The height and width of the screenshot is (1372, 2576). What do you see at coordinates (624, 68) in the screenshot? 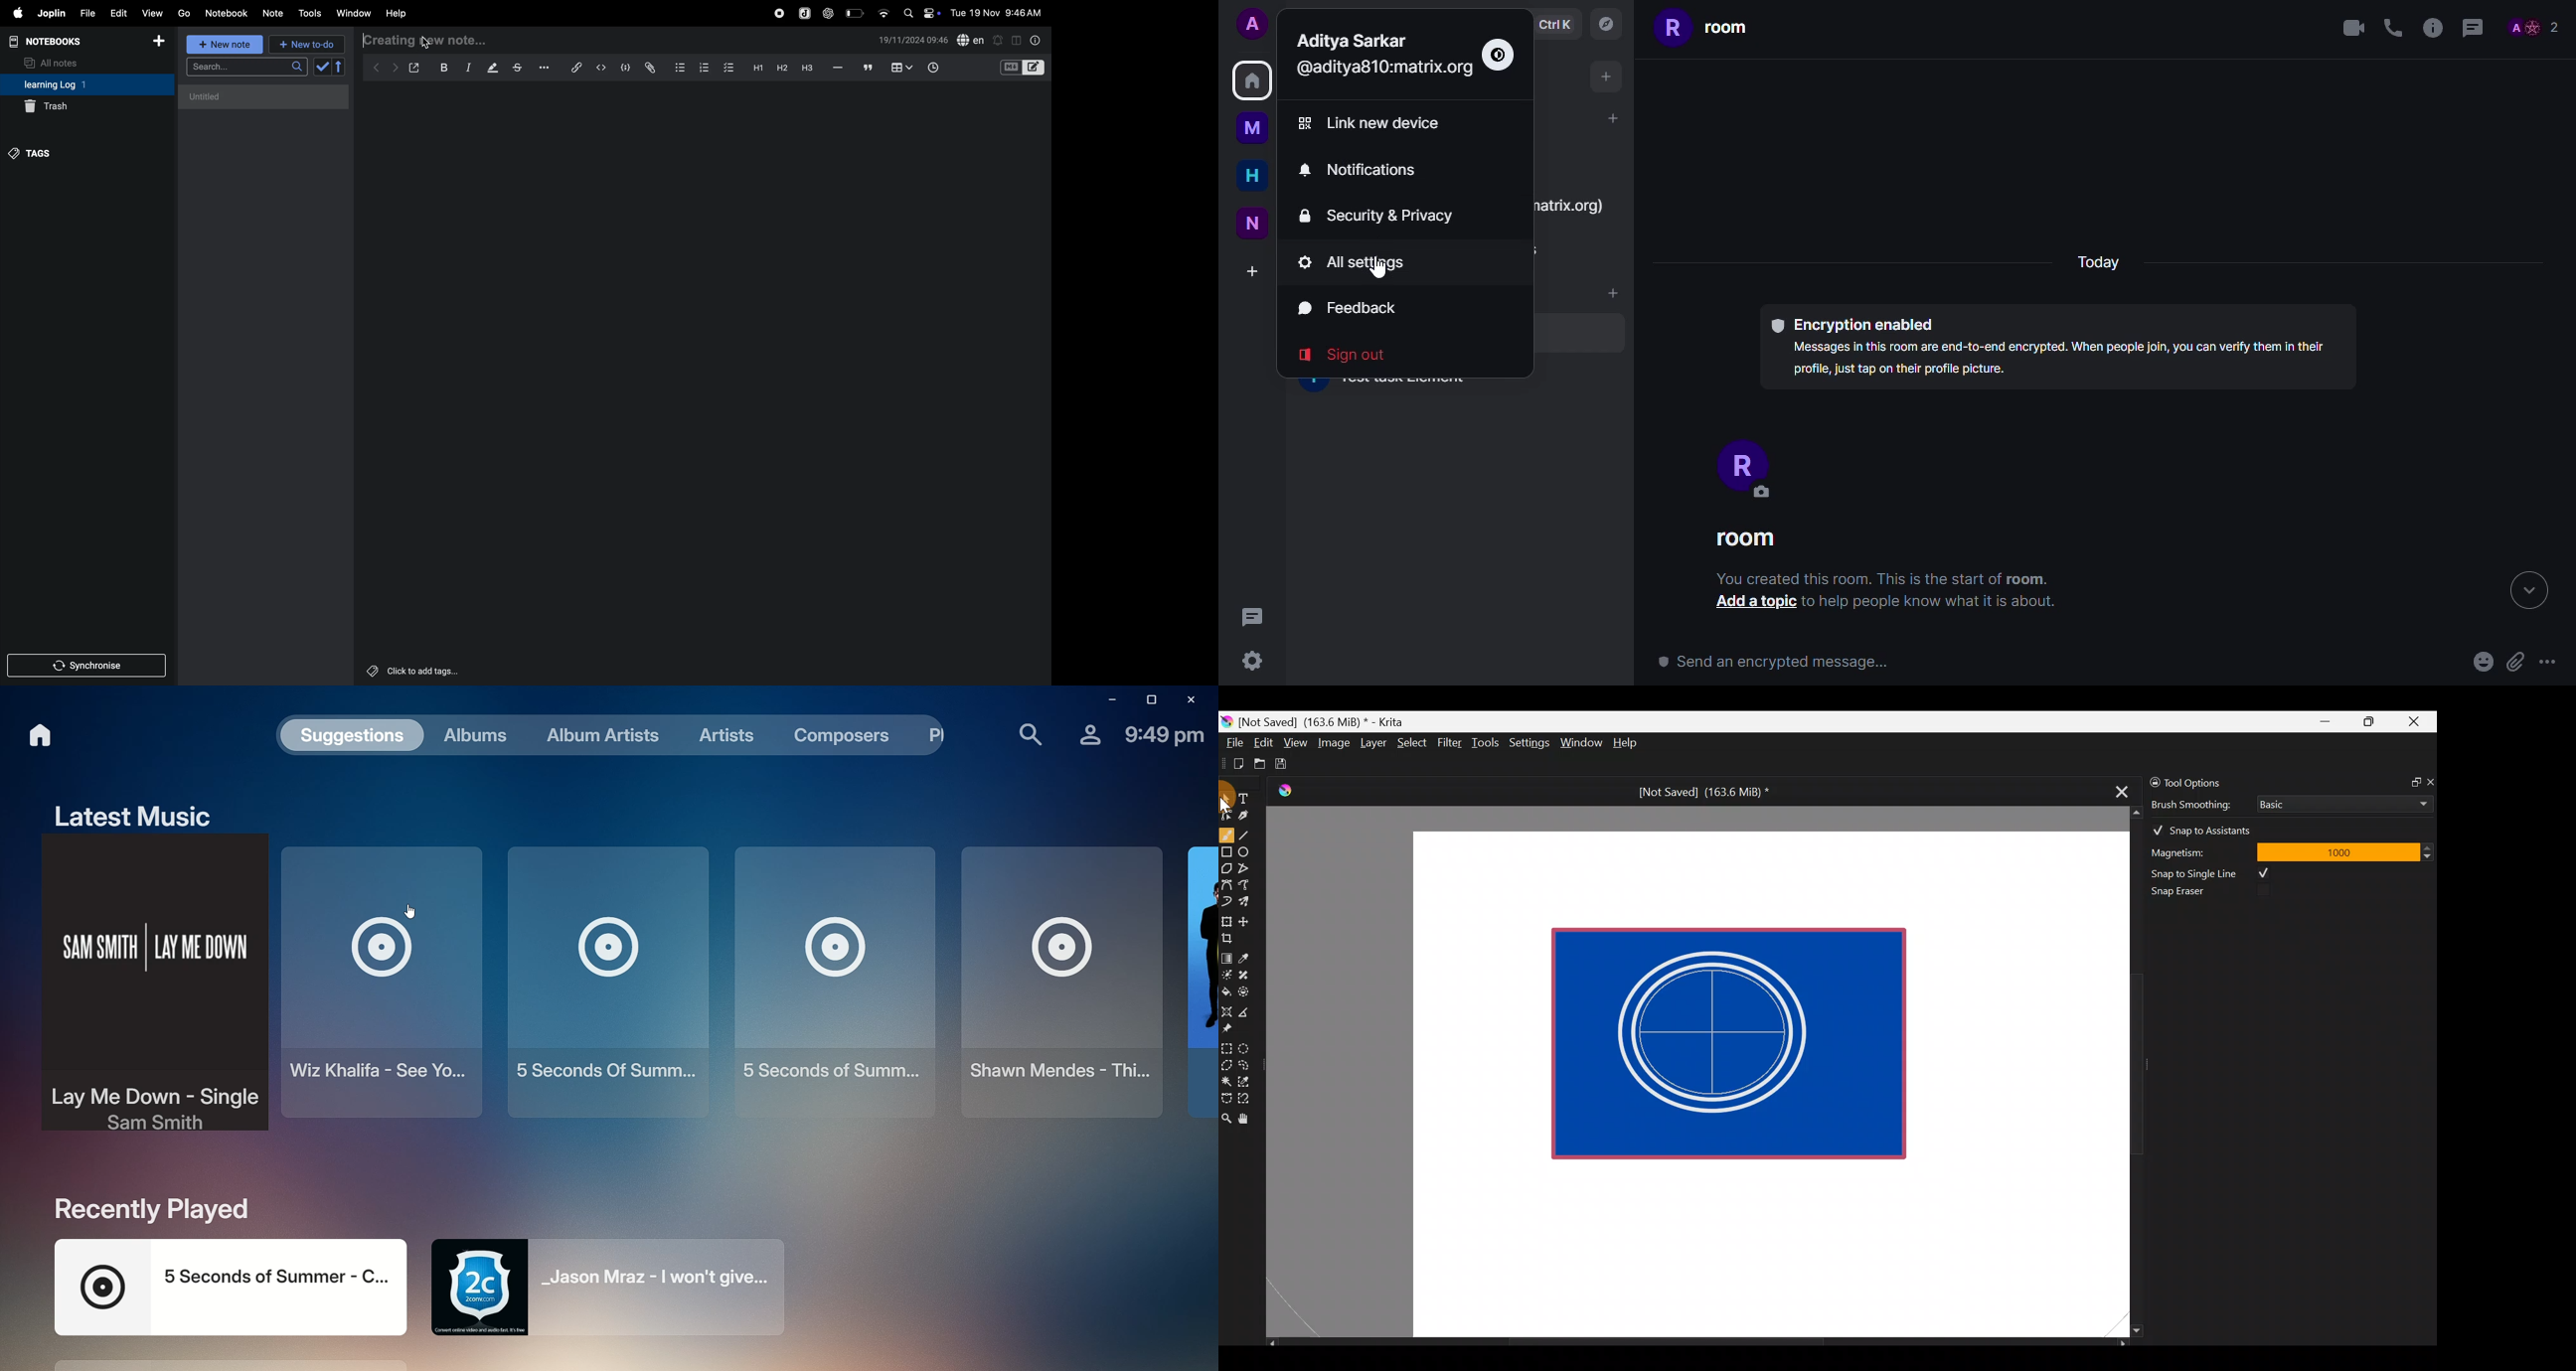
I see `code block` at bounding box center [624, 68].